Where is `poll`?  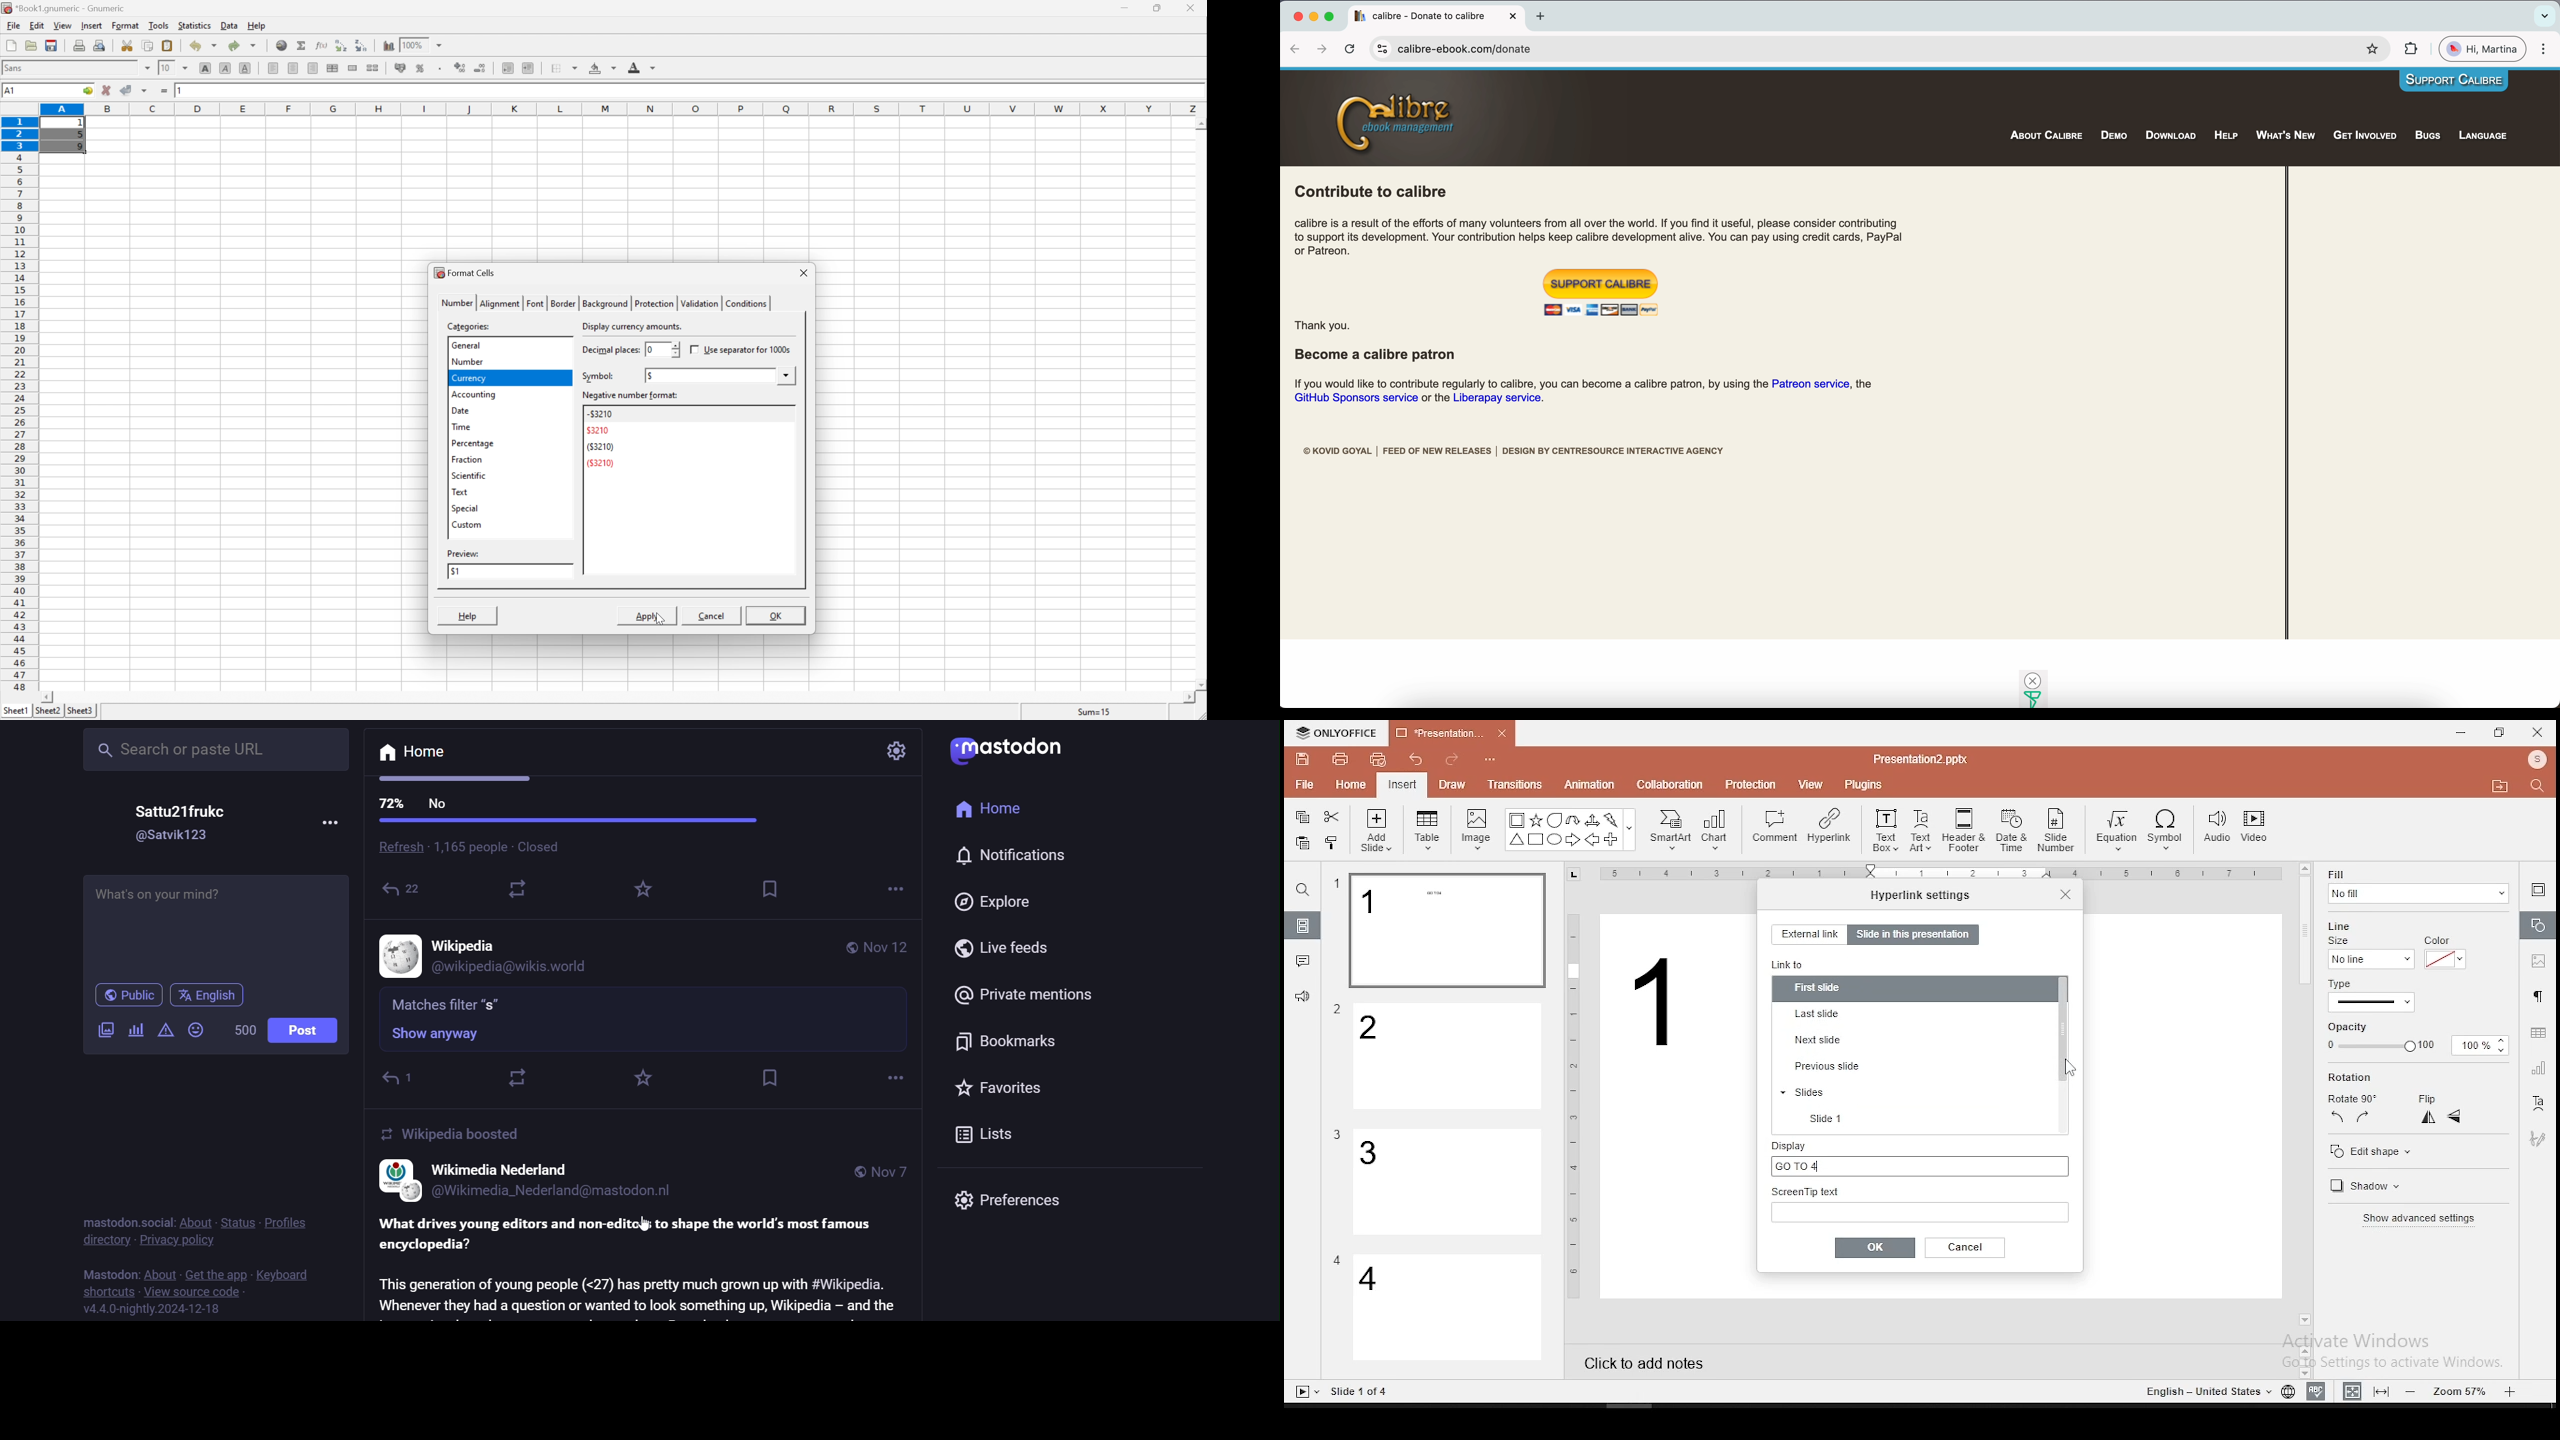 poll is located at coordinates (134, 1032).